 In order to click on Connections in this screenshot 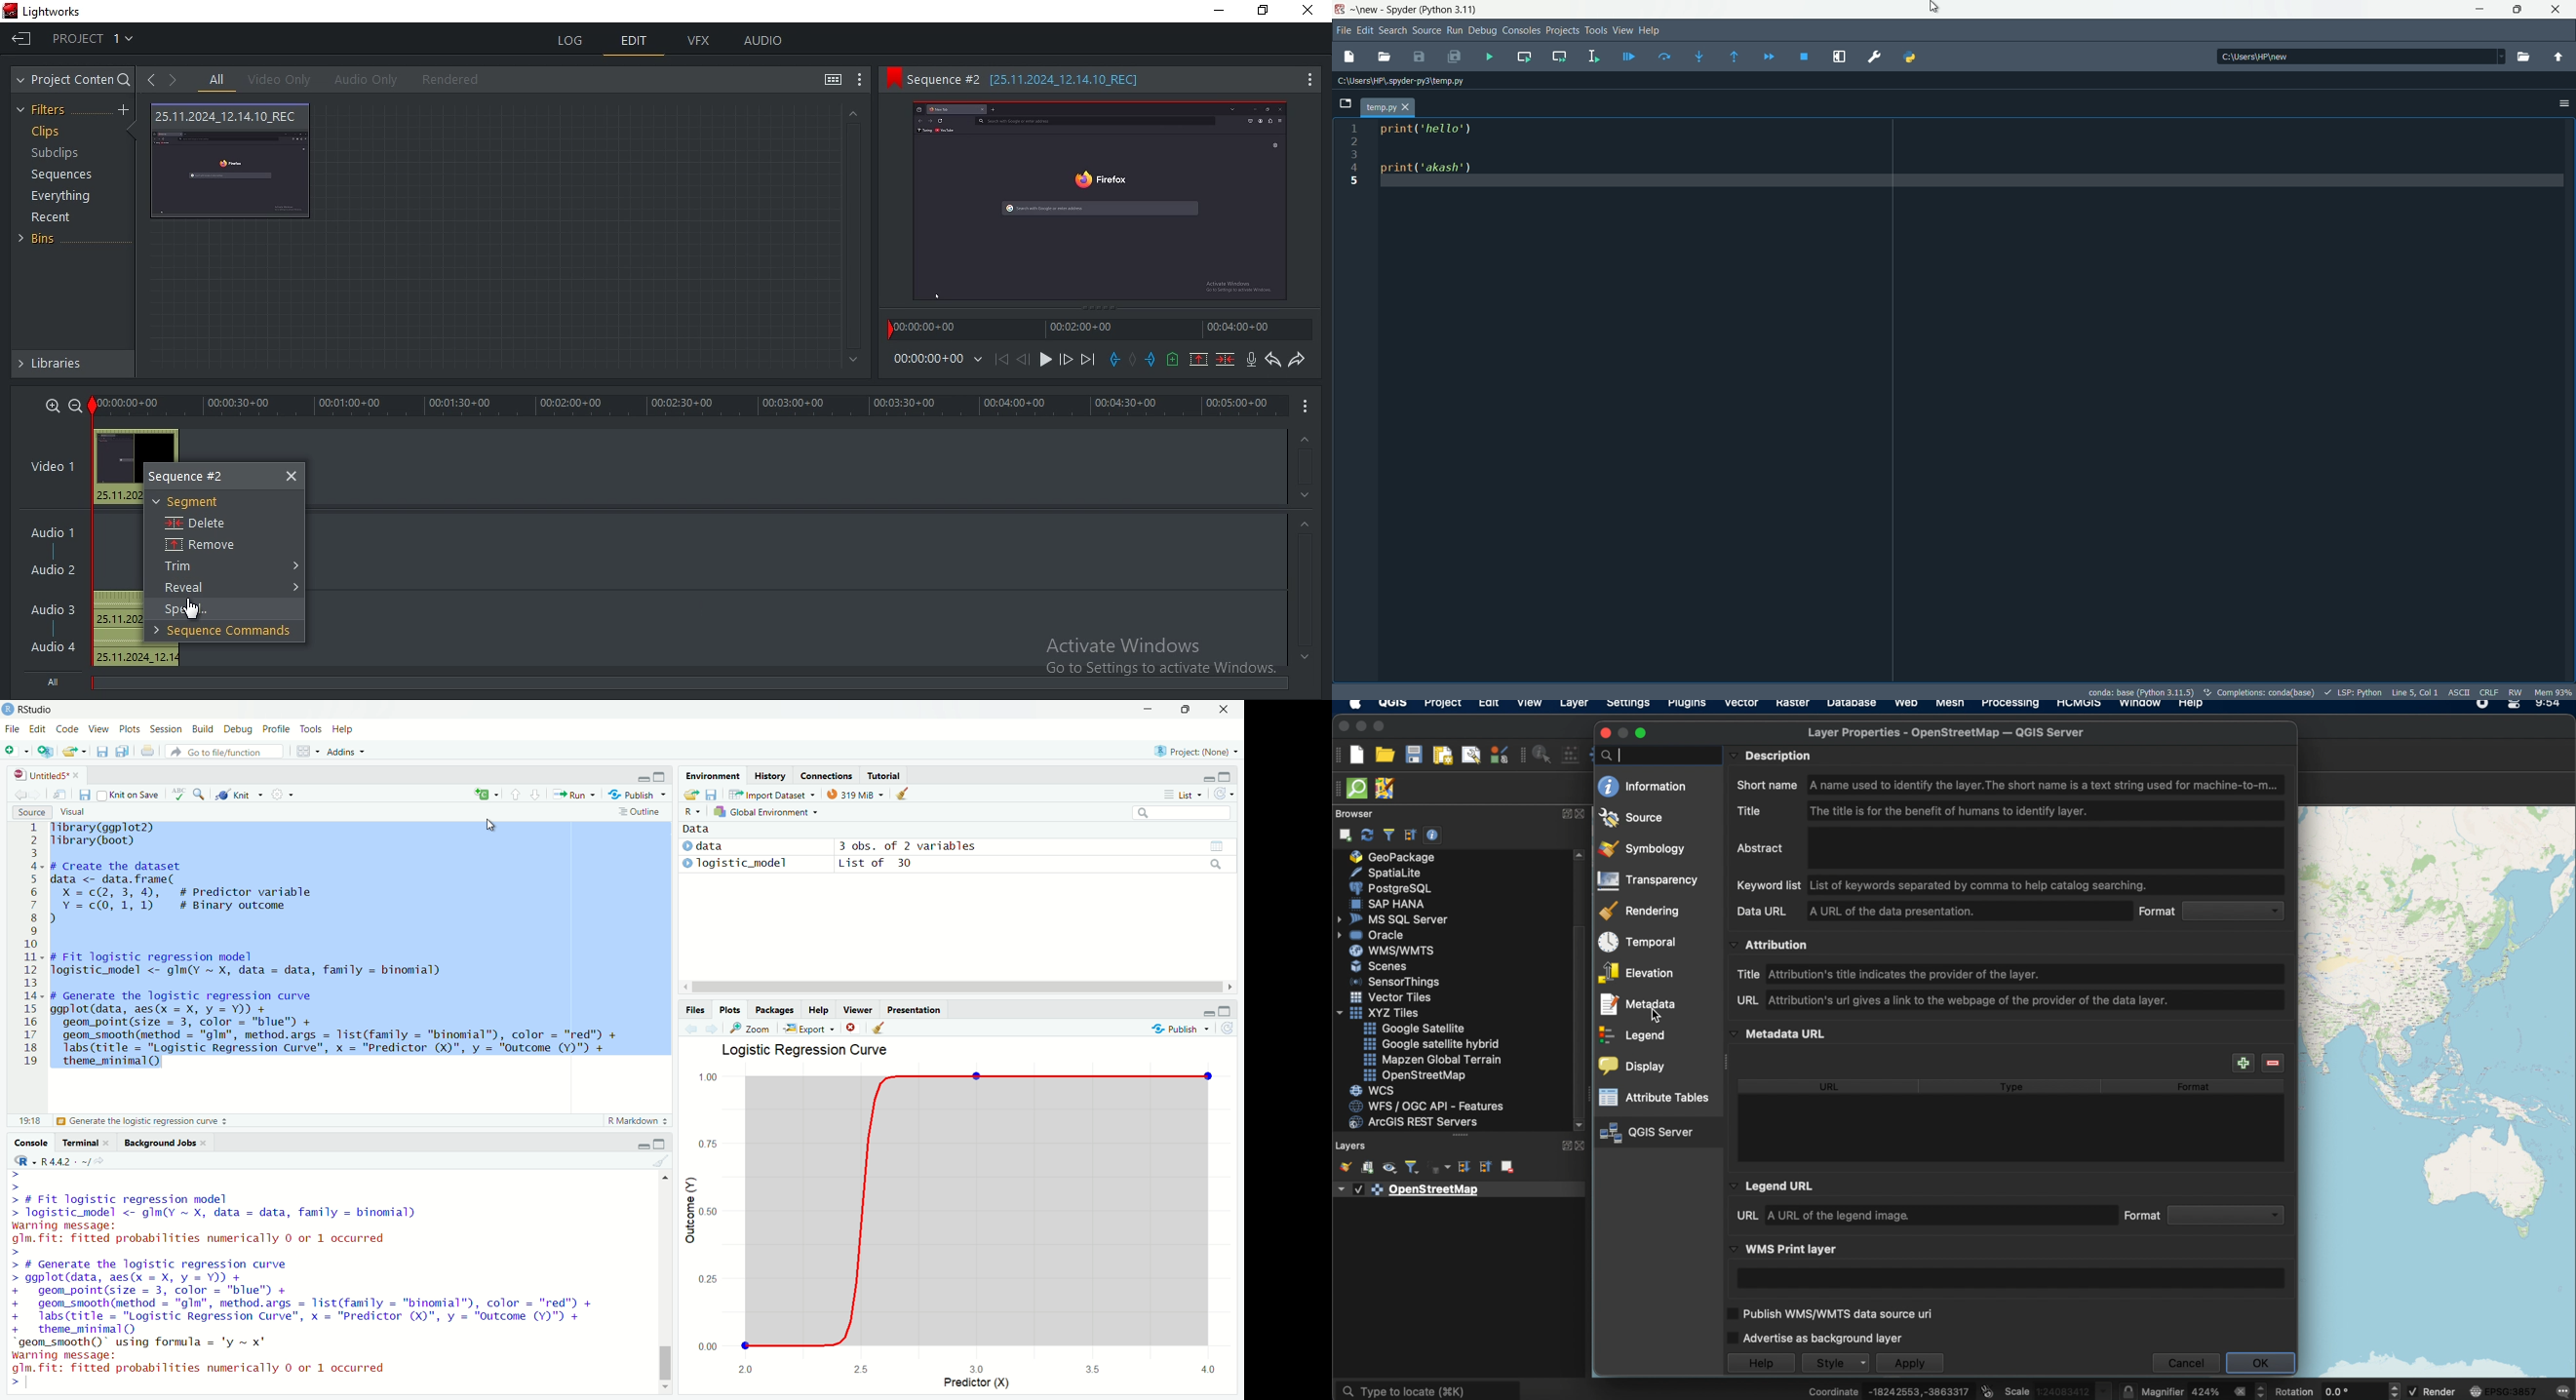, I will do `click(826, 775)`.